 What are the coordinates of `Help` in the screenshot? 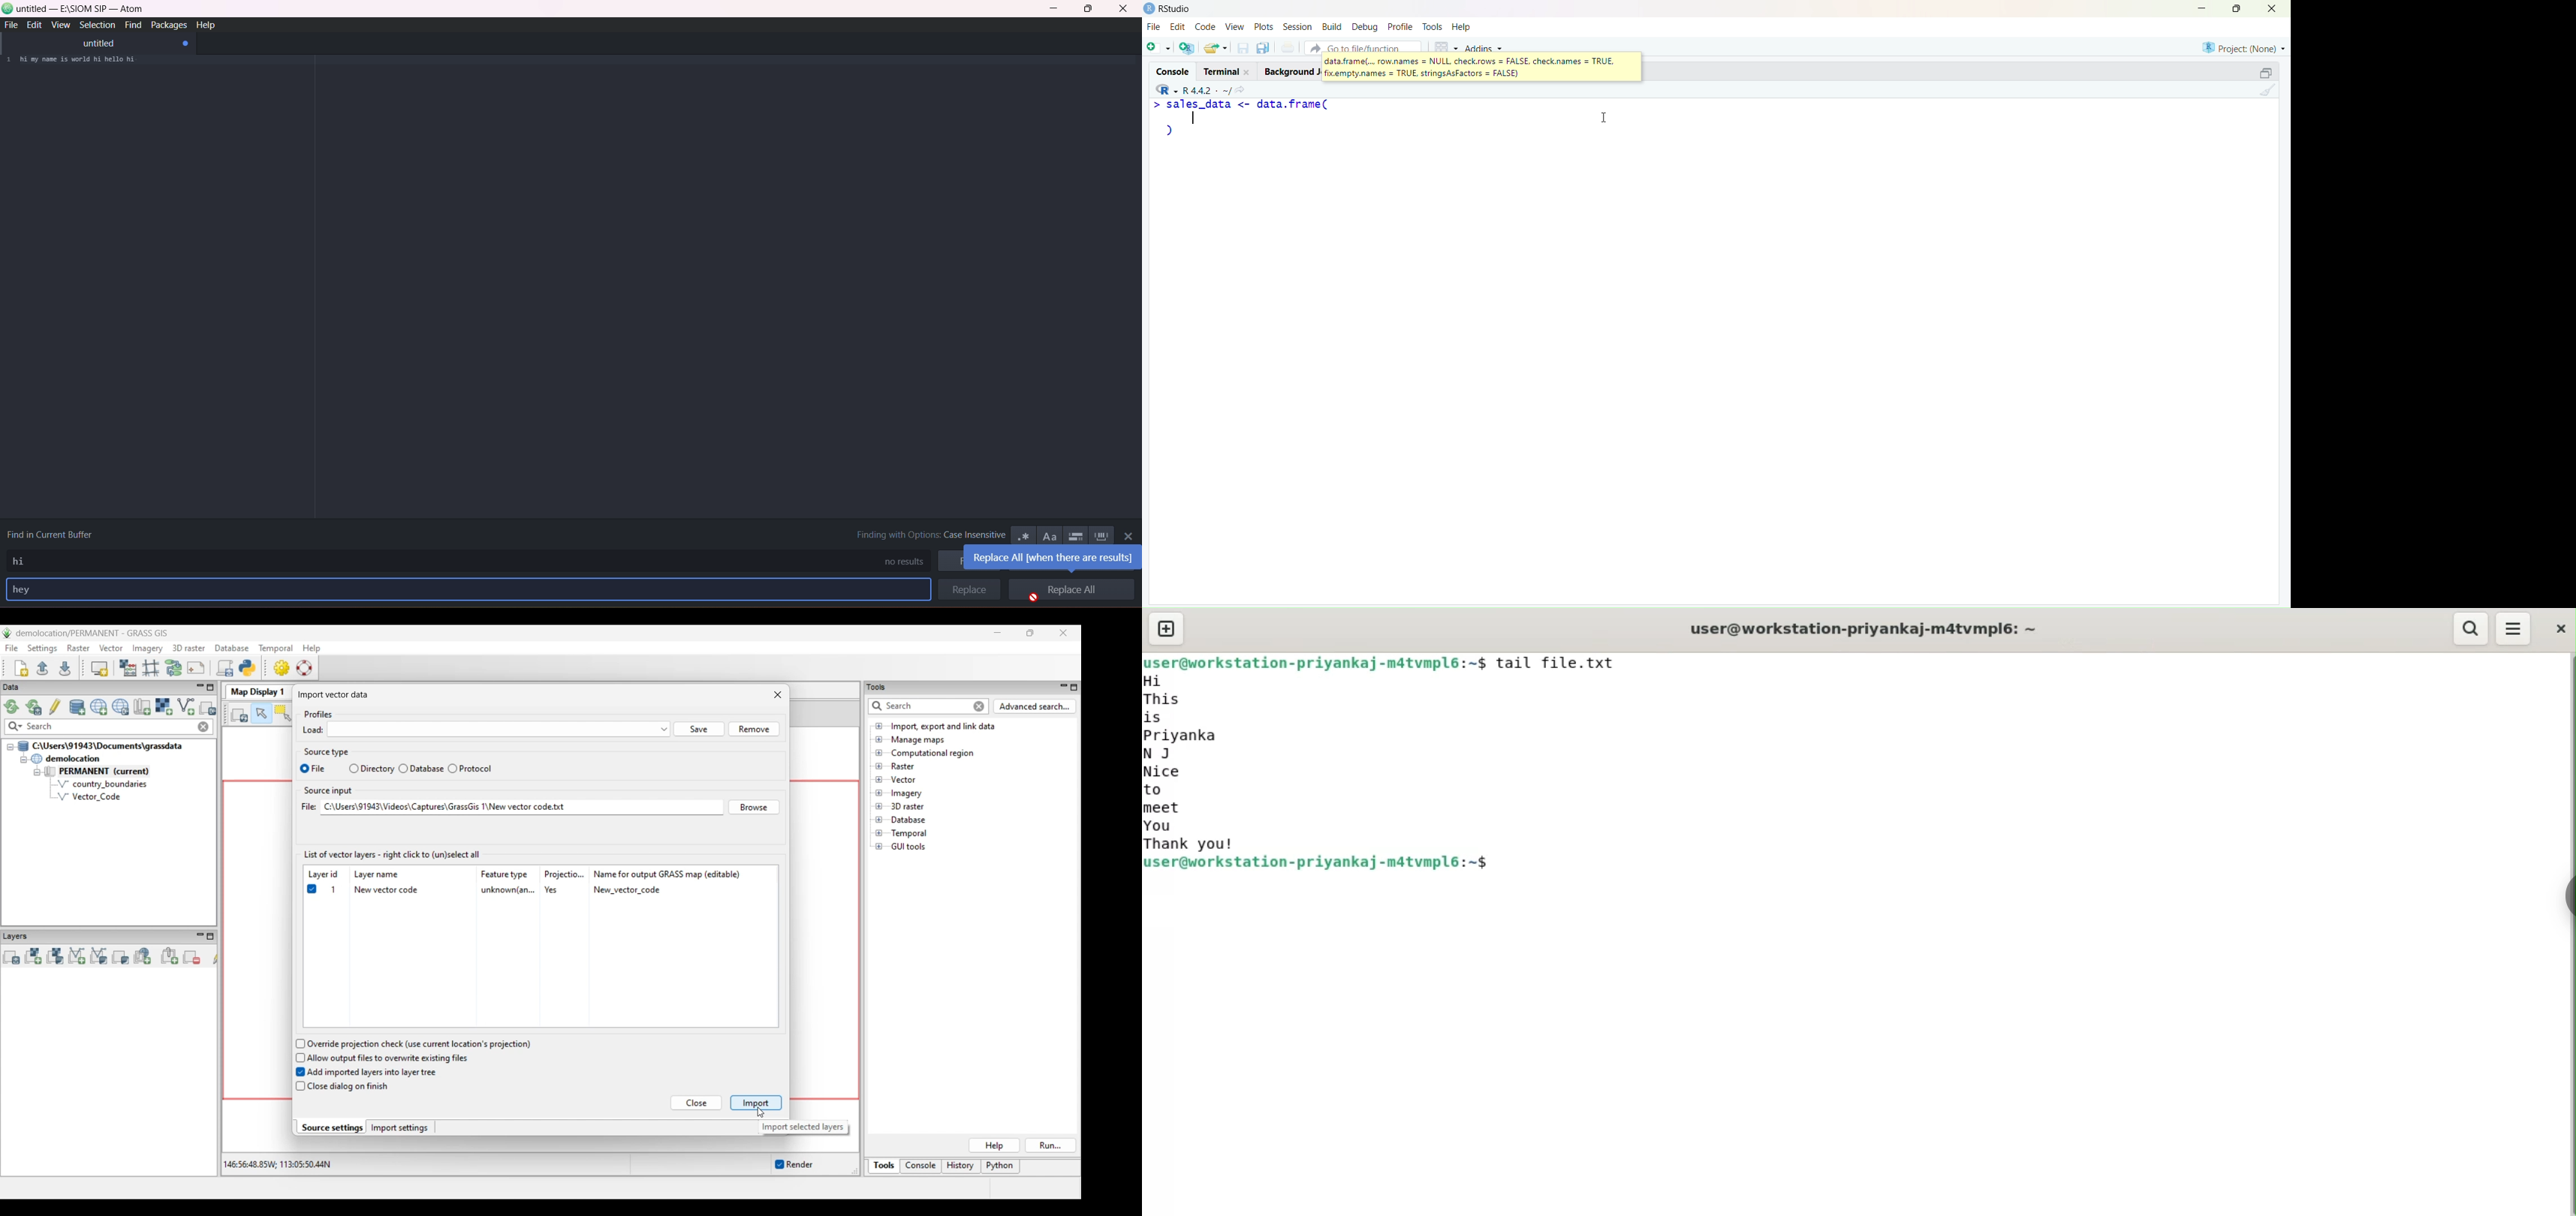 It's located at (1463, 28).